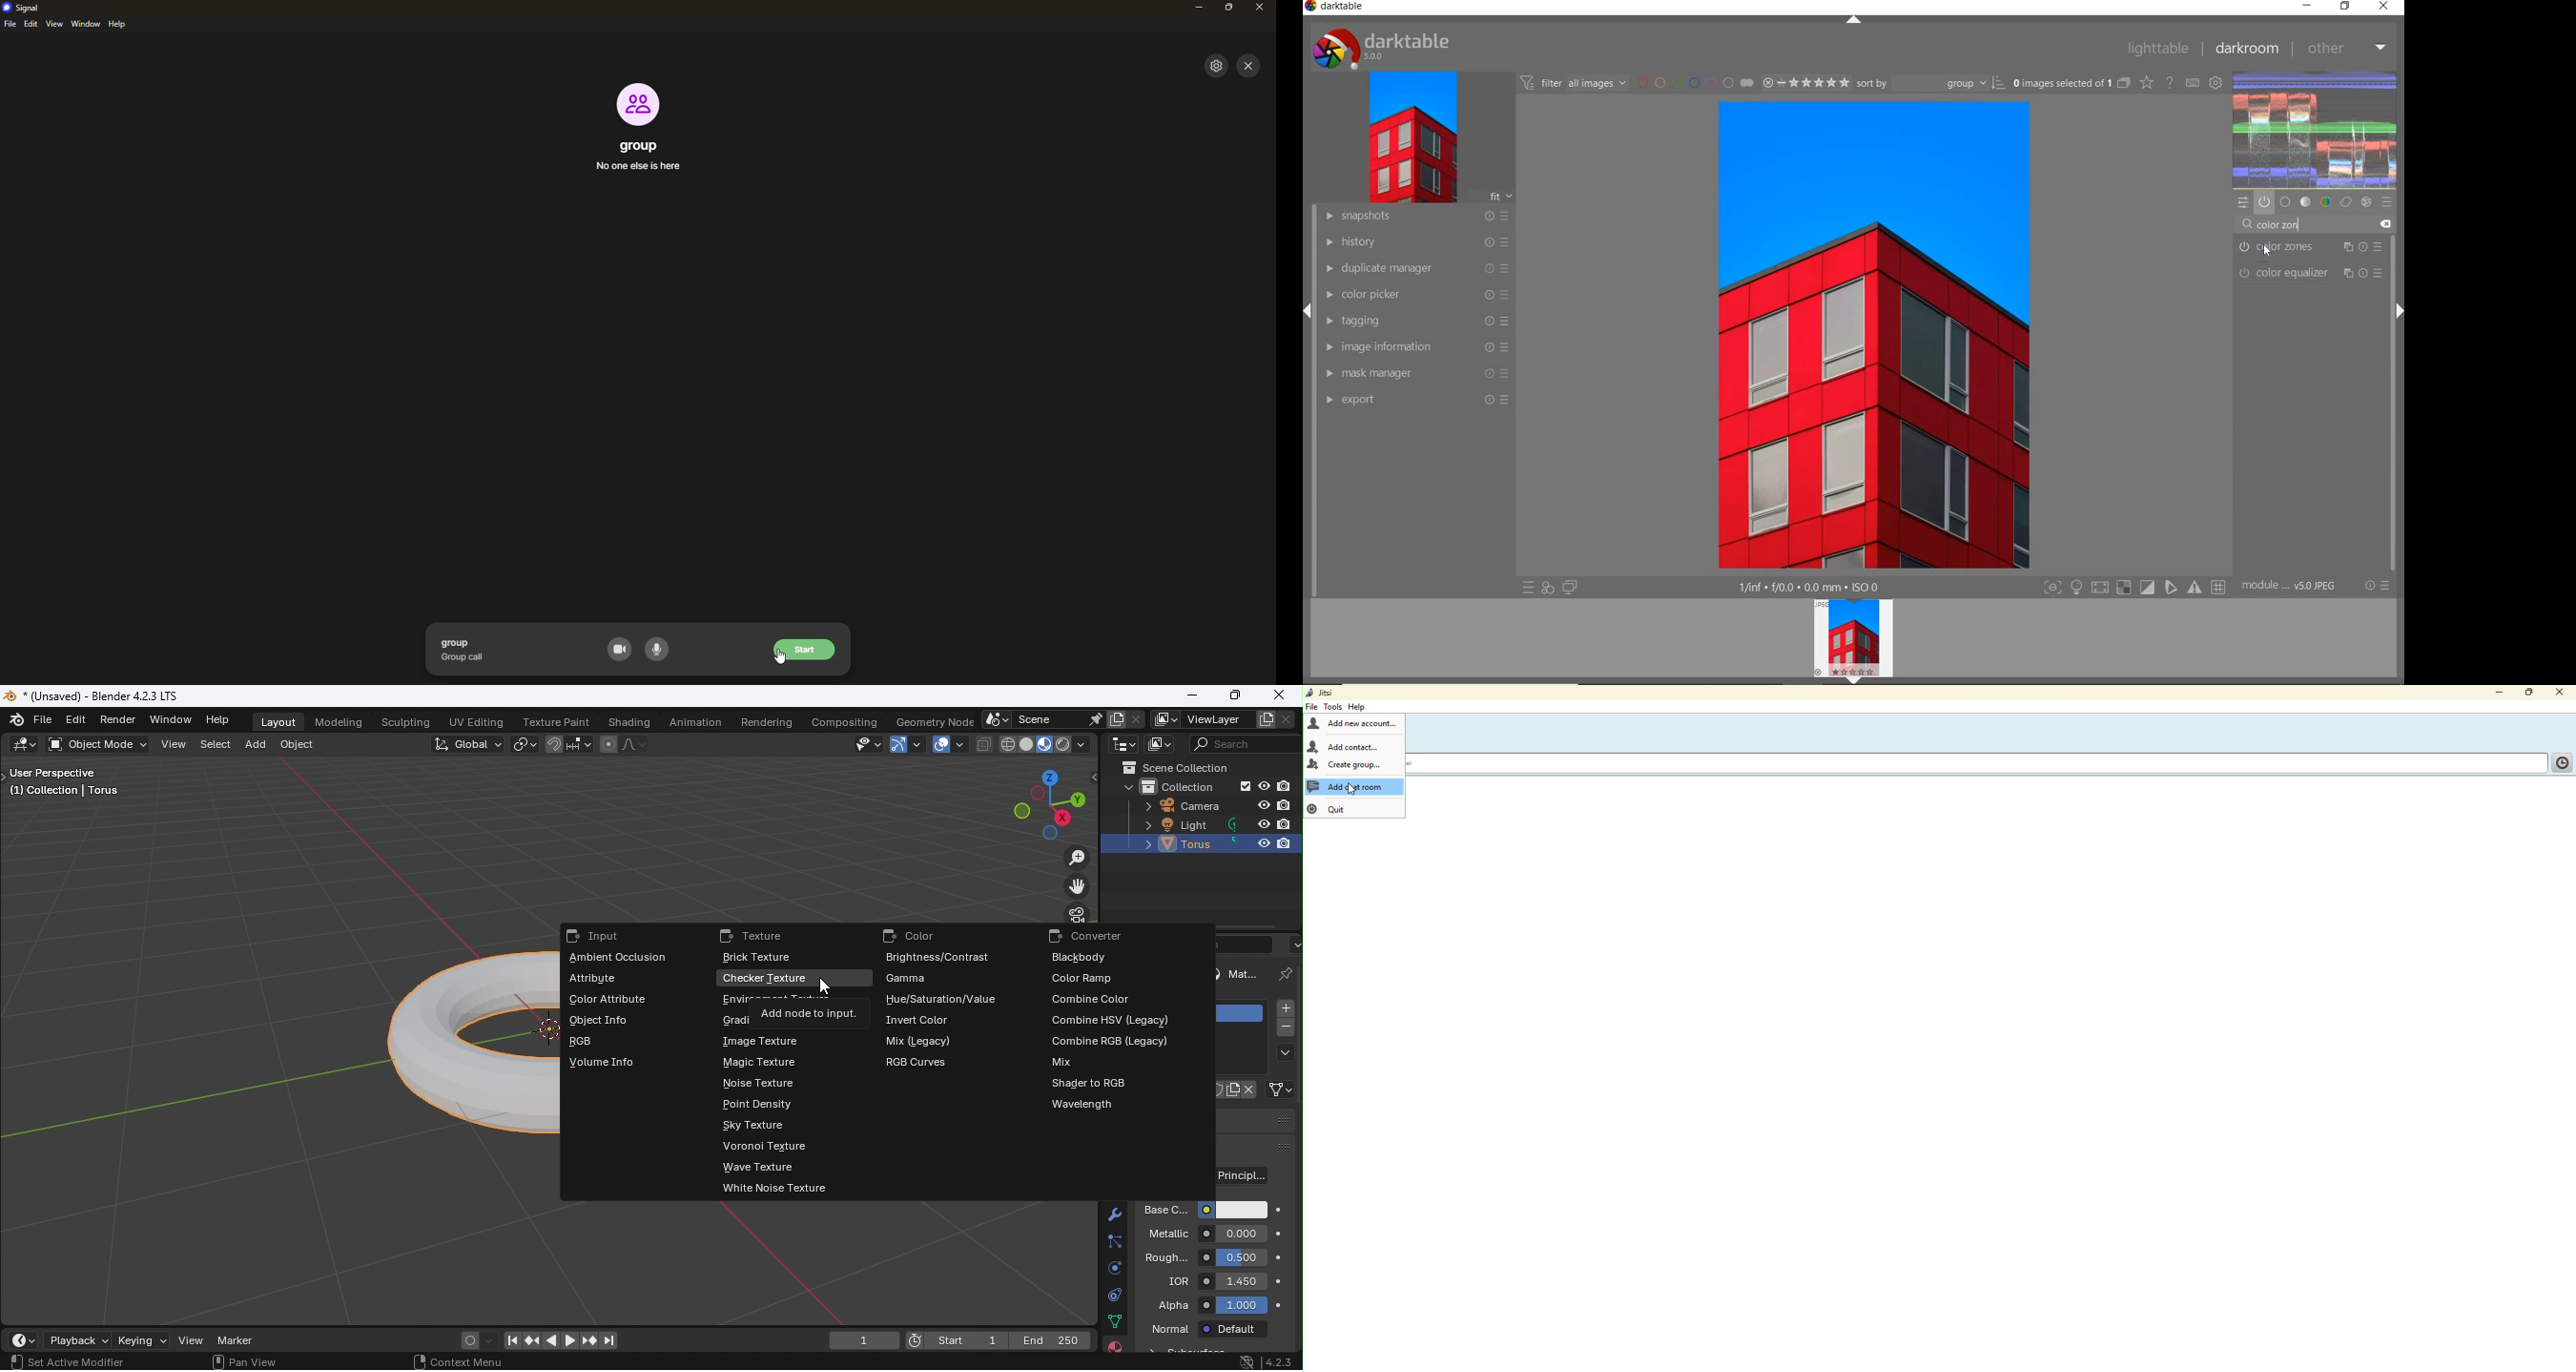  I want to click on Jump to first/last frame in frame range, so click(611, 1340).